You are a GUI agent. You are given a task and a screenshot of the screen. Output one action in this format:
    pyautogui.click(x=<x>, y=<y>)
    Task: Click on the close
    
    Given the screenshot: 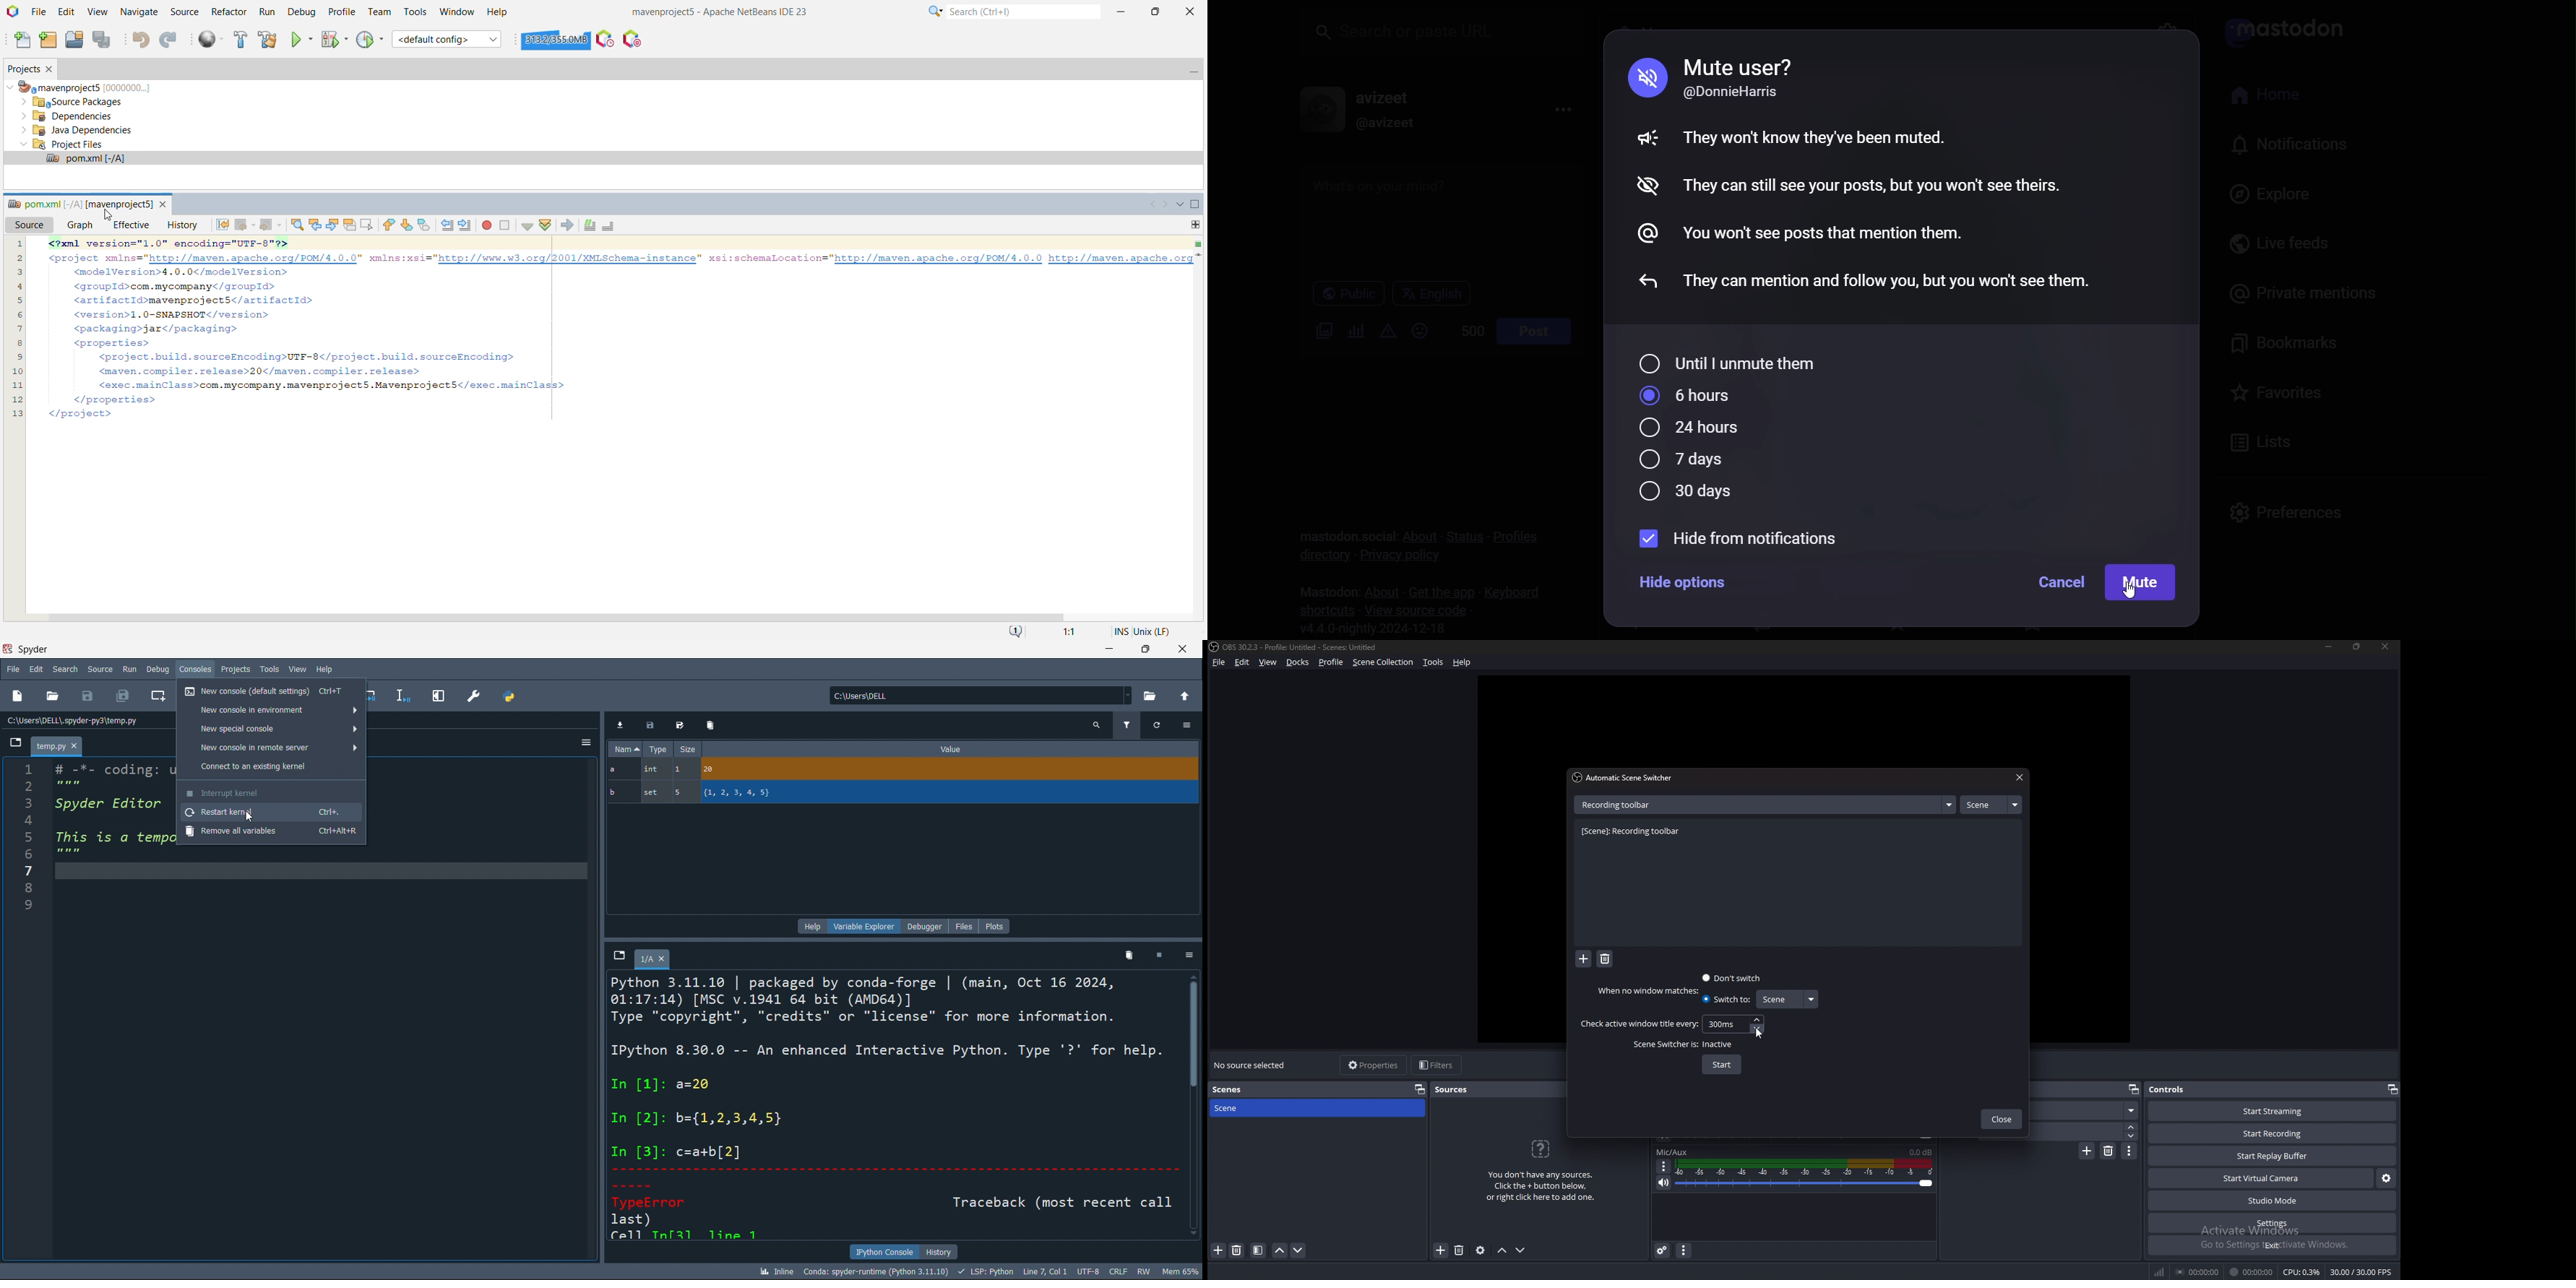 What is the action you would take?
    pyautogui.click(x=2018, y=778)
    